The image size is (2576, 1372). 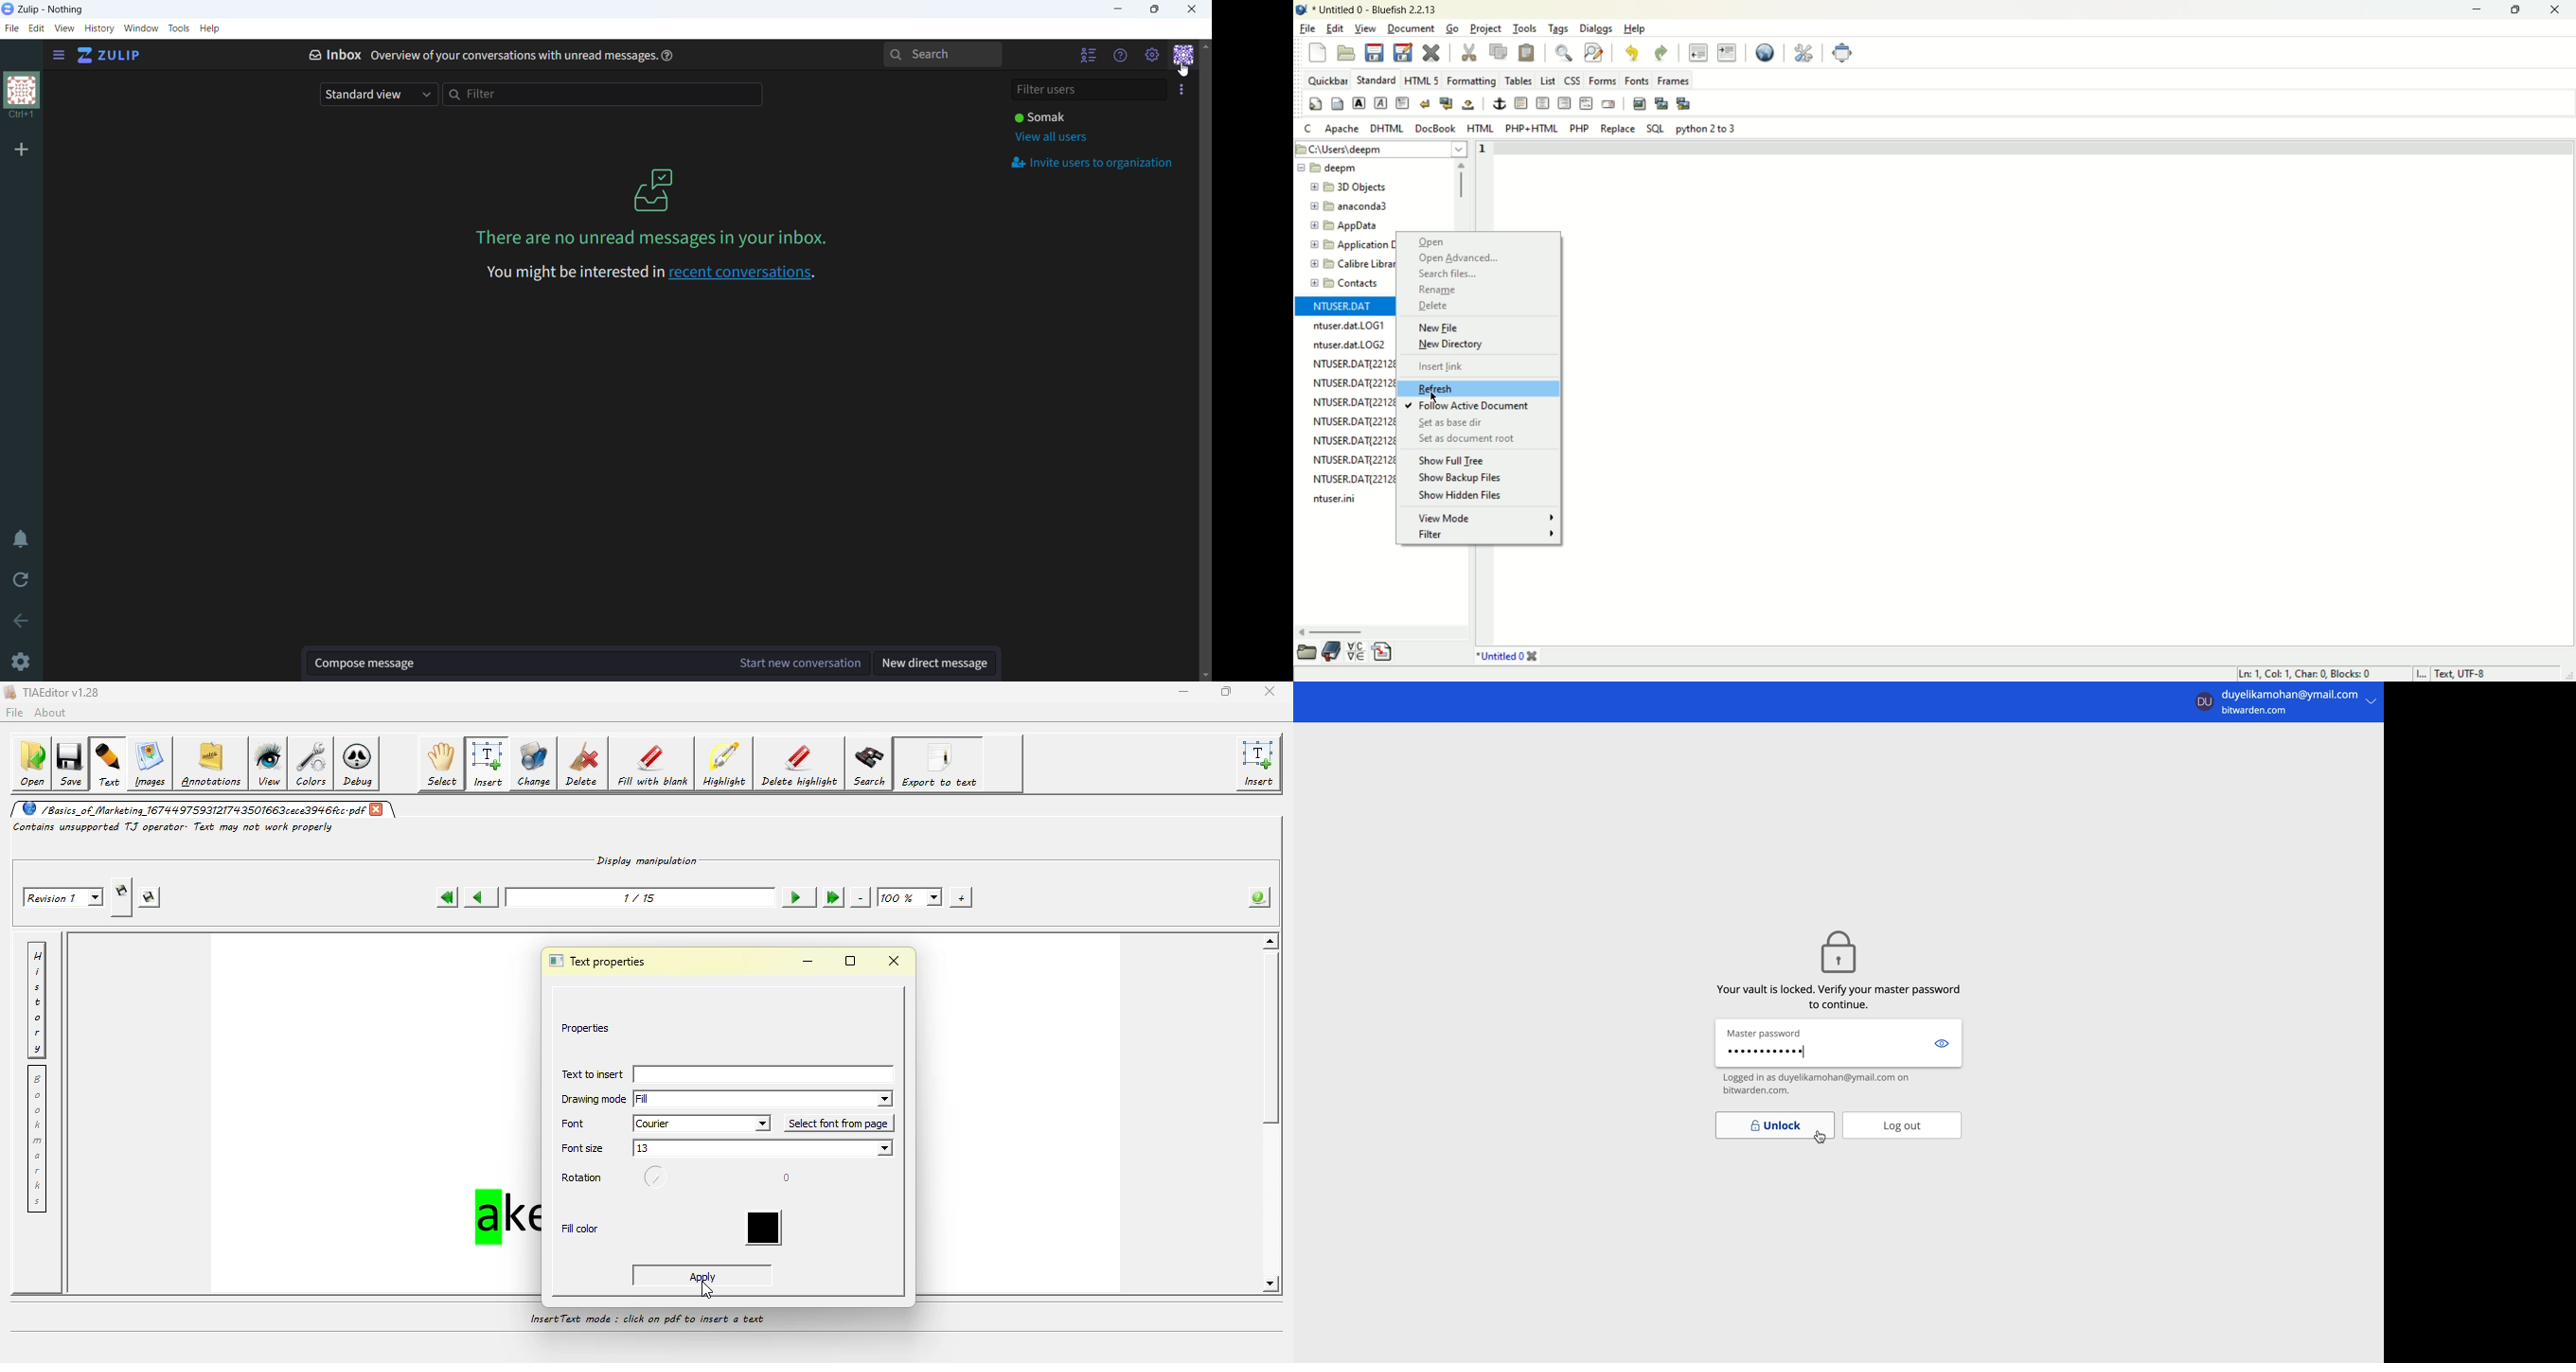 I want to click on open sidebar menu, so click(x=57, y=56).